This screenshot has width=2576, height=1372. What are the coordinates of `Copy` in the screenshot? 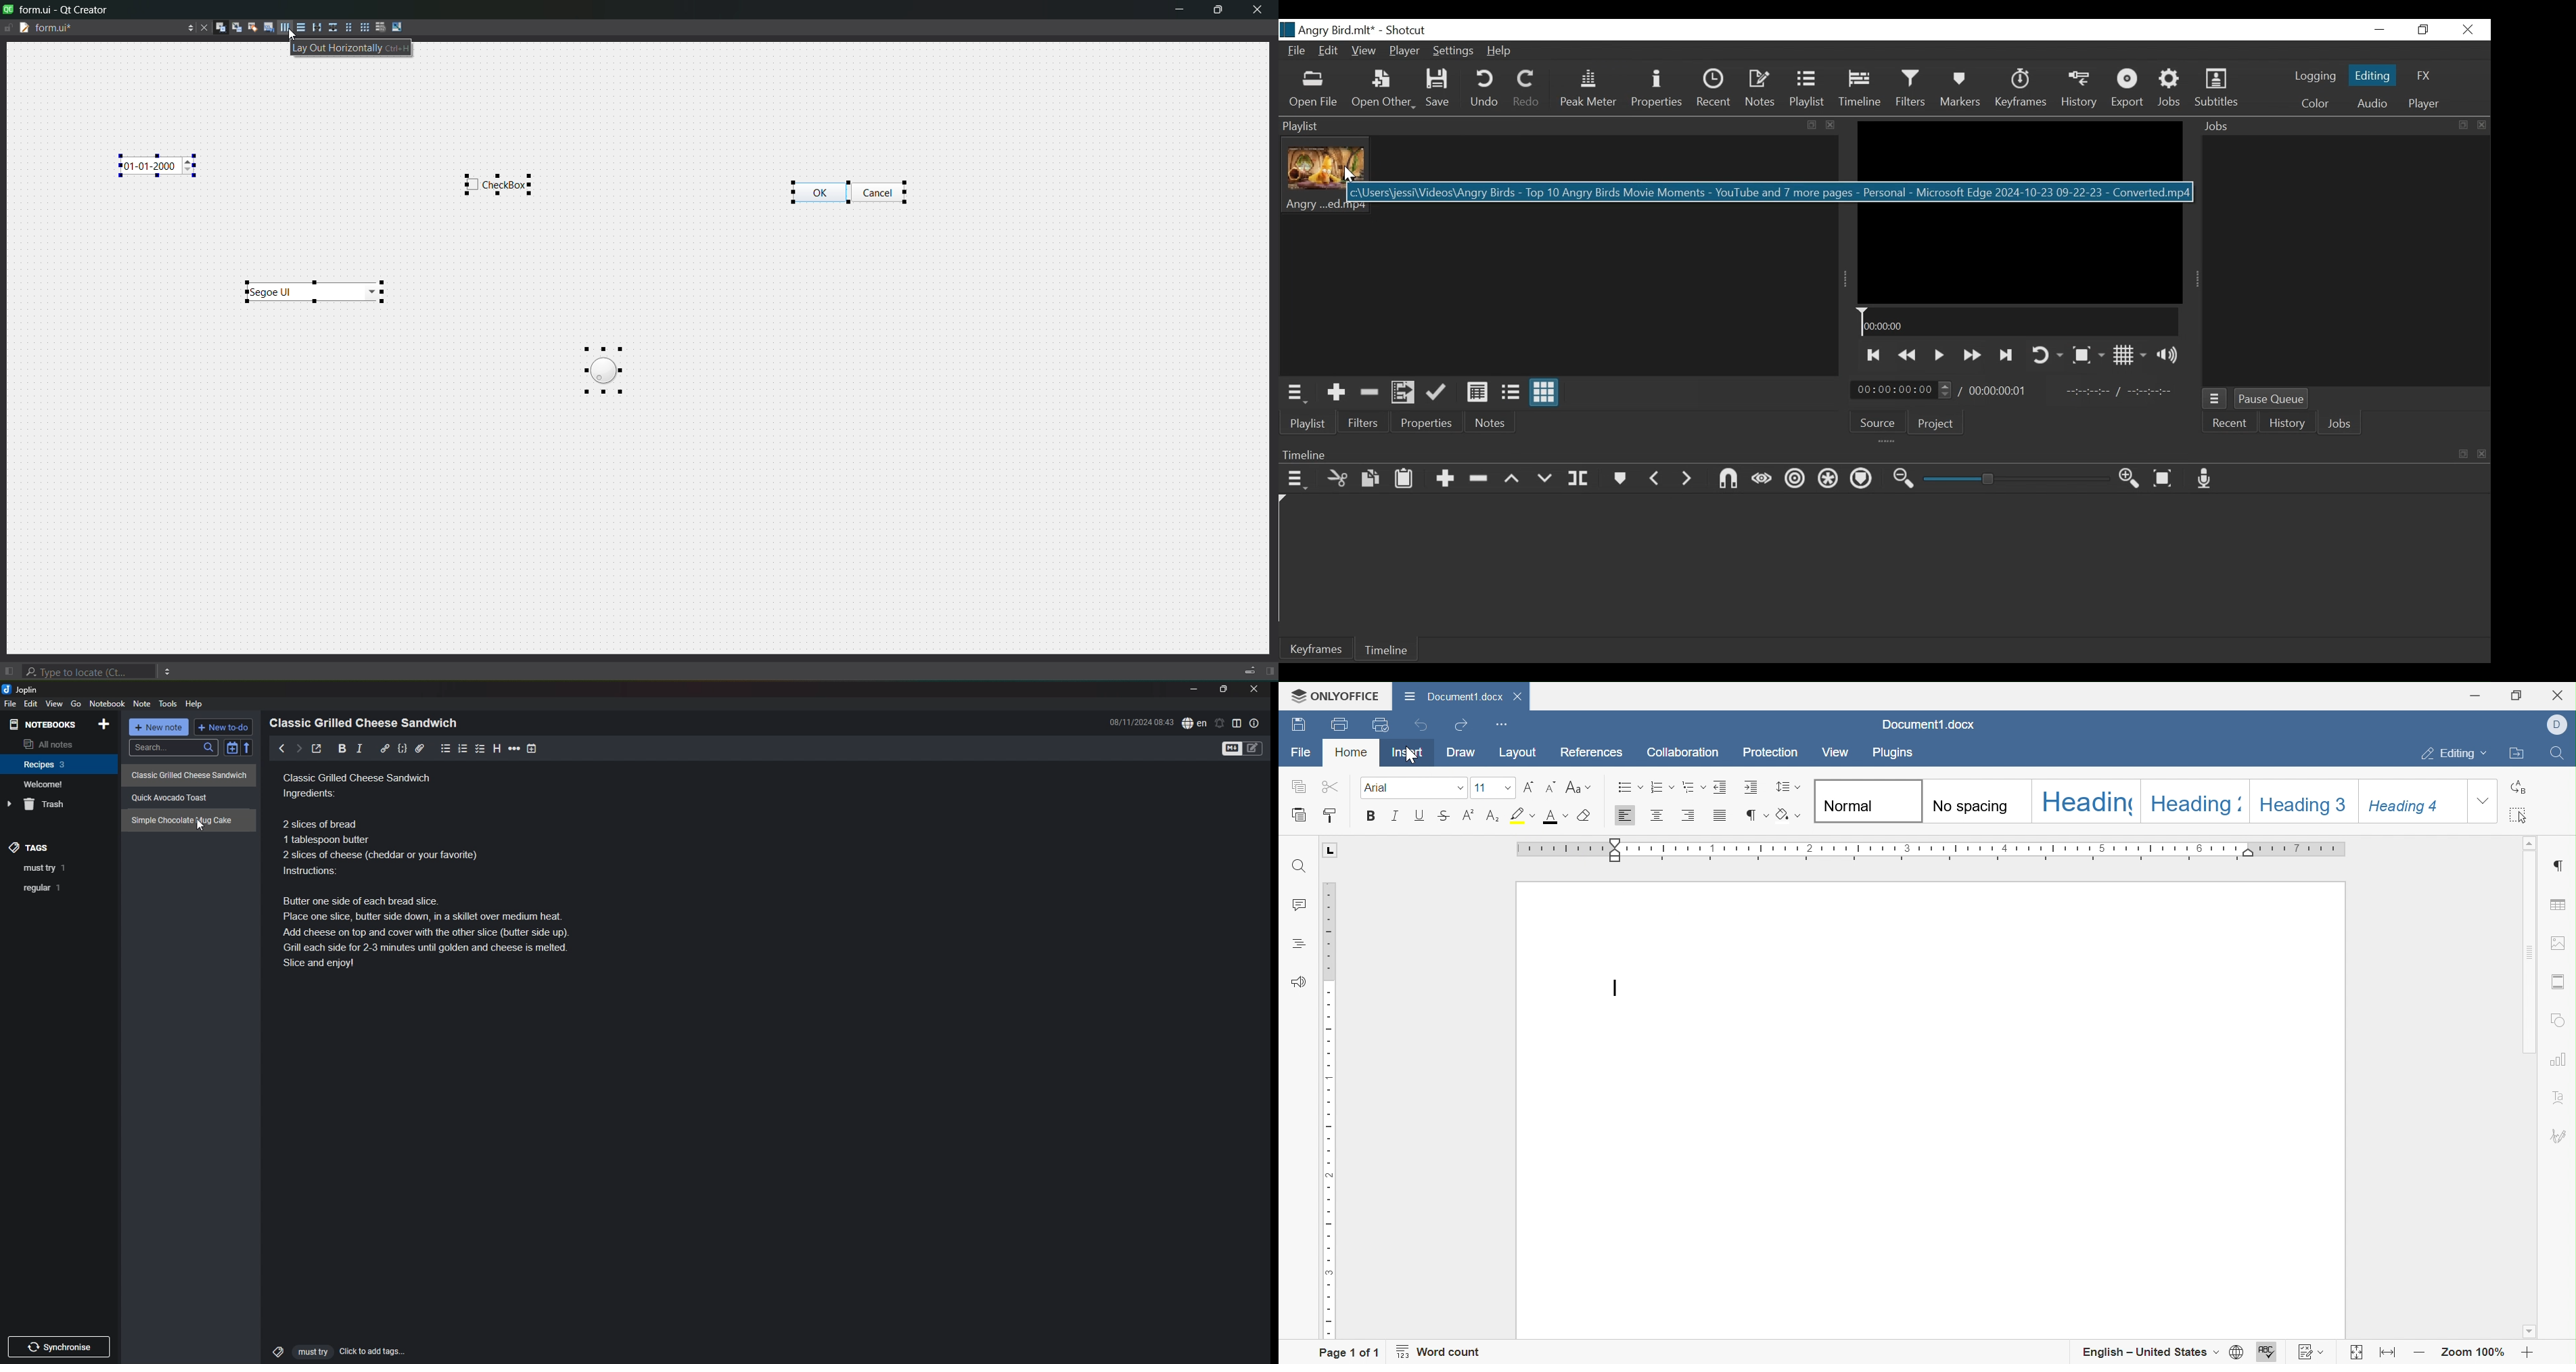 It's located at (1295, 786).